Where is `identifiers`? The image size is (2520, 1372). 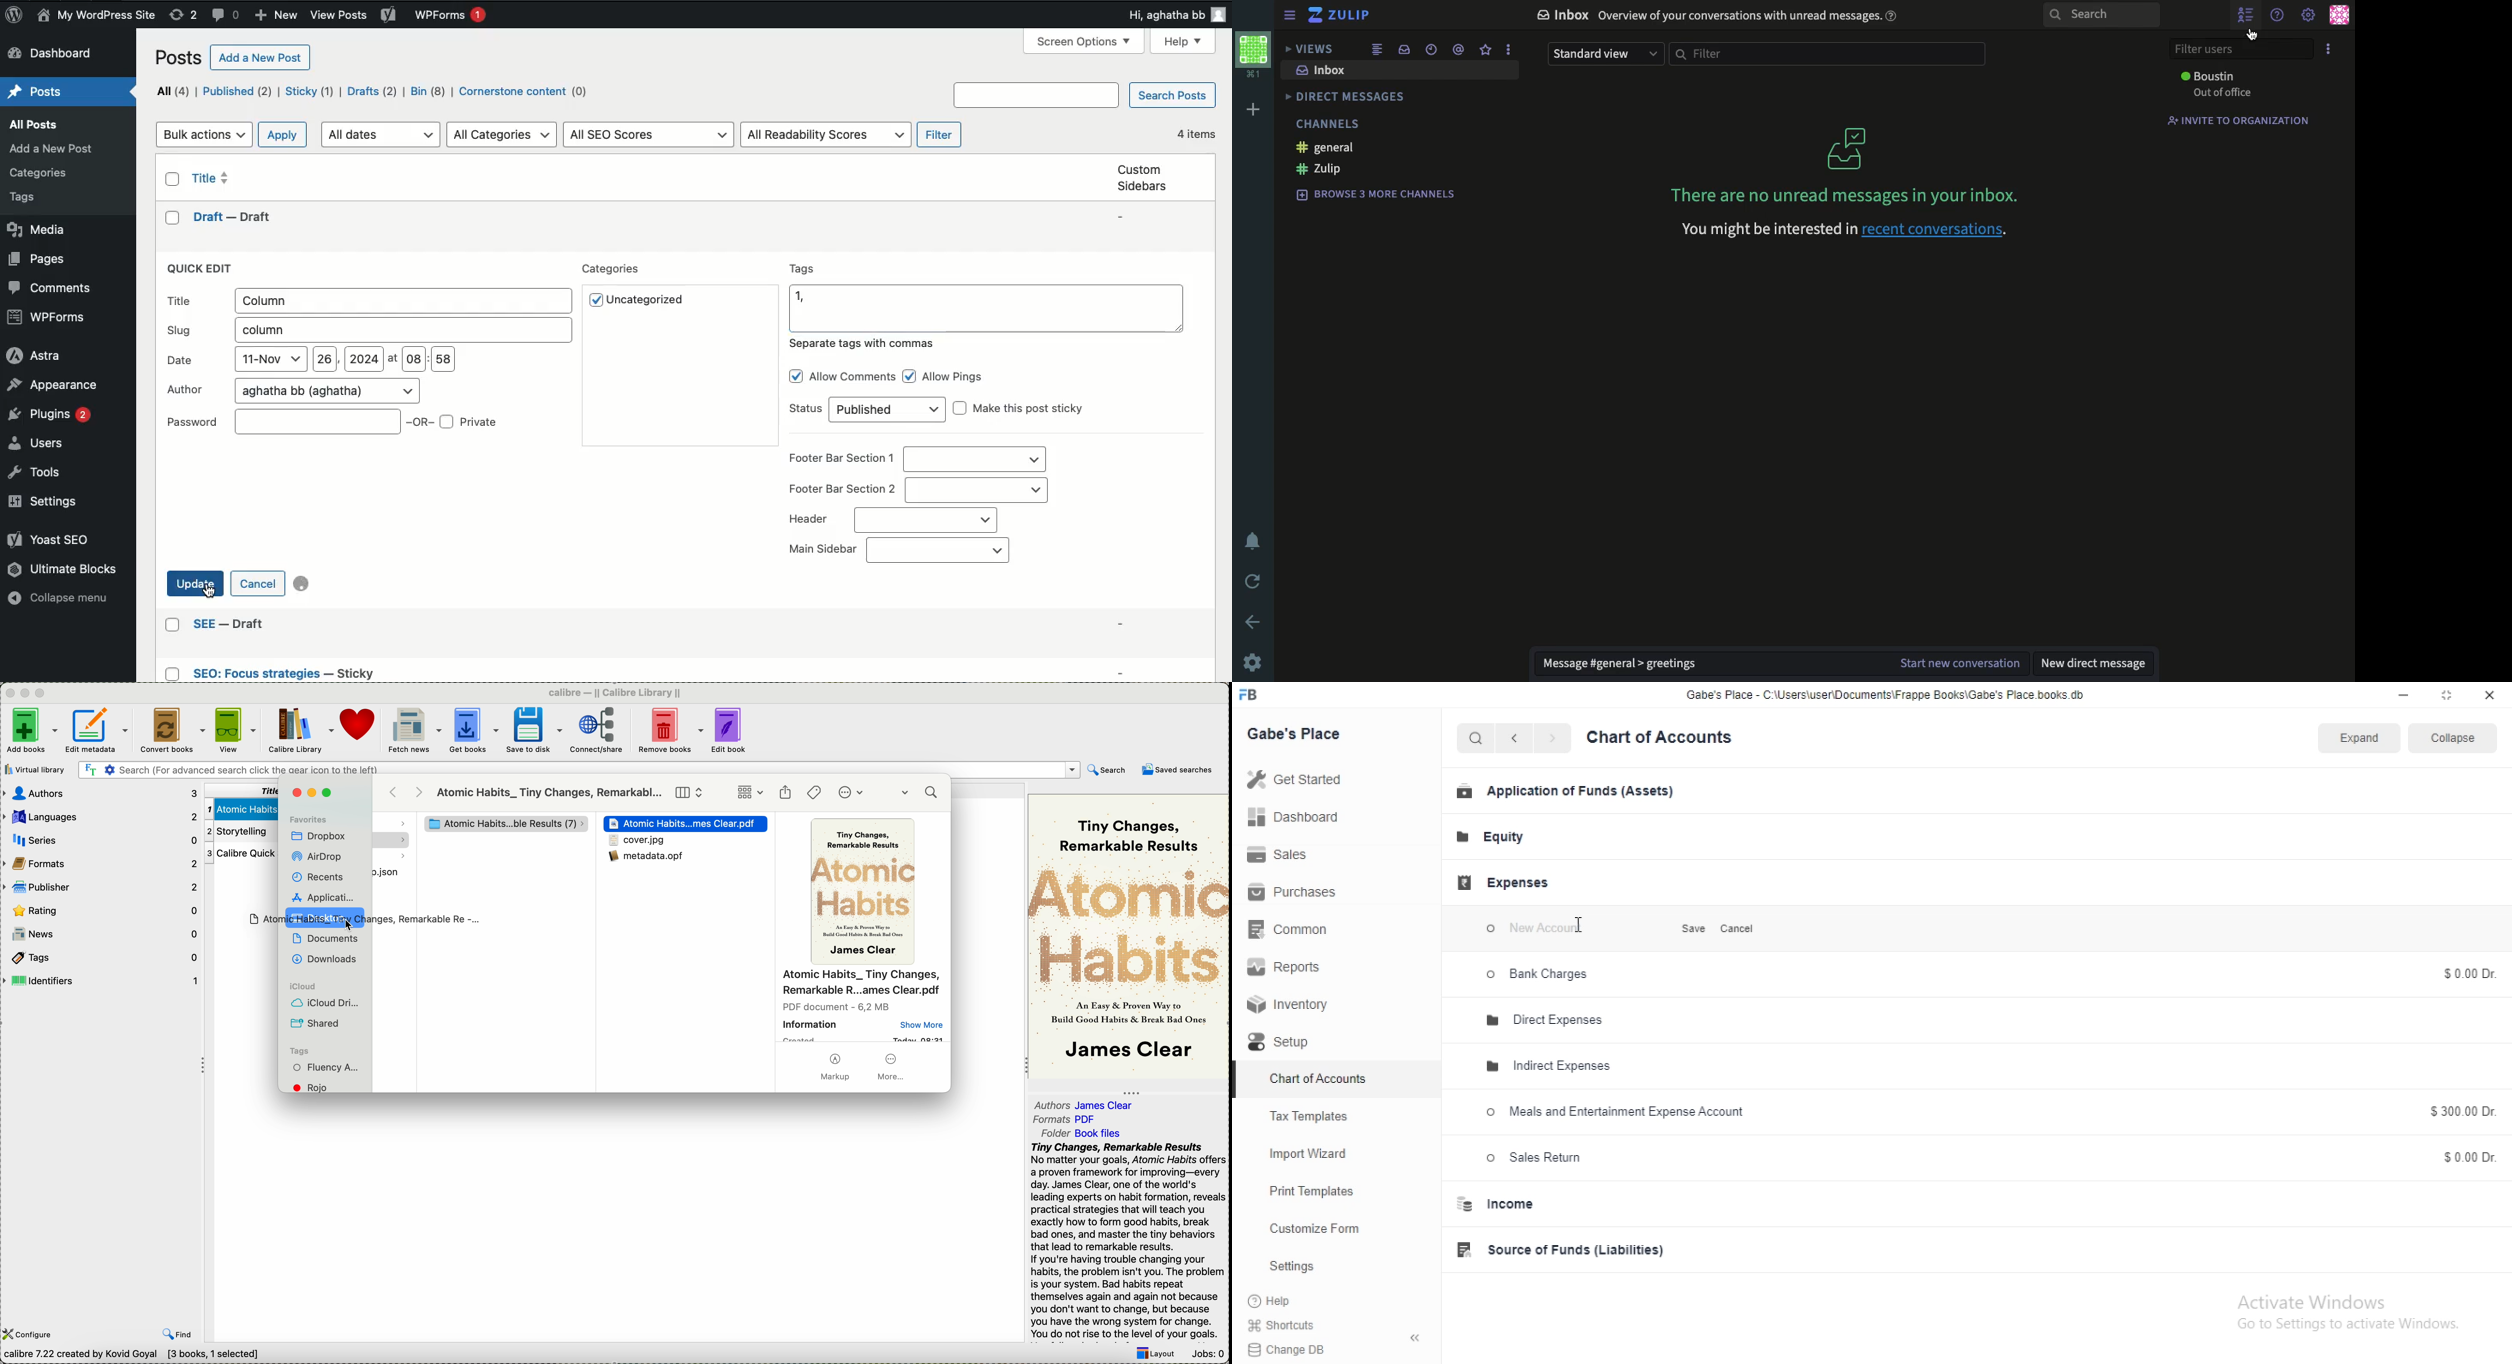
identifiers is located at coordinates (101, 981).